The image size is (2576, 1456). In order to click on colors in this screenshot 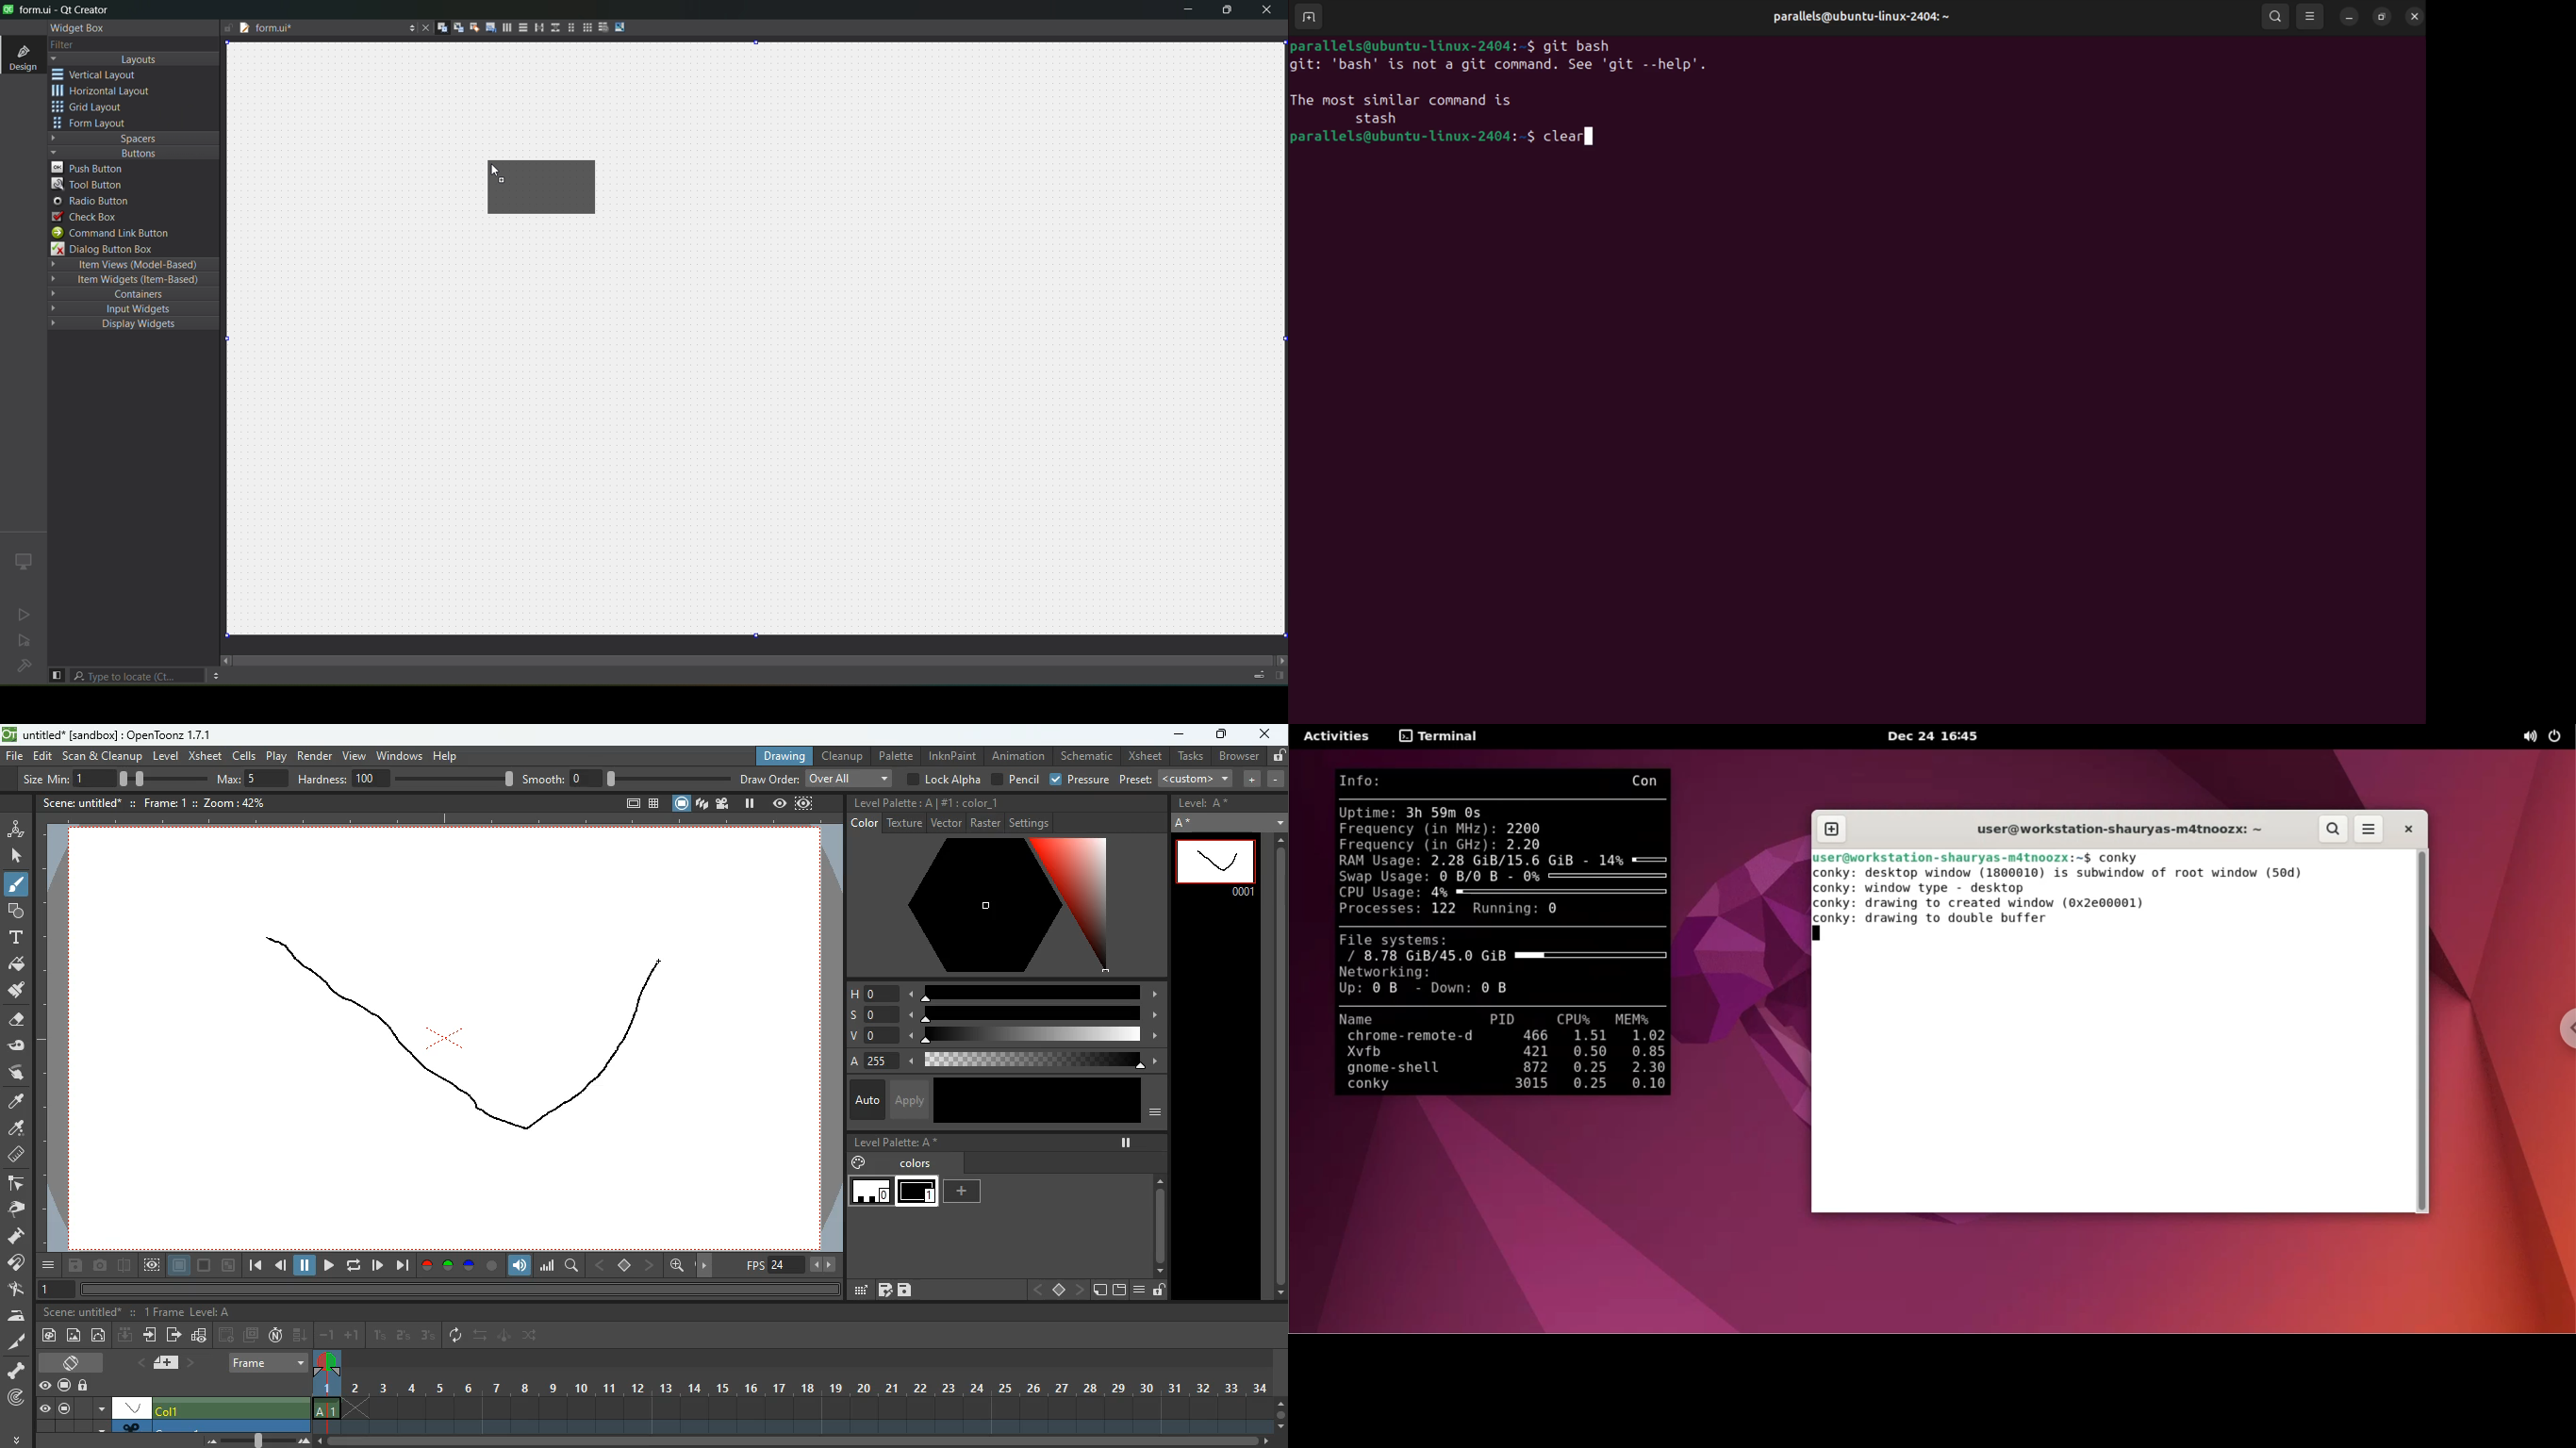, I will do `click(895, 1162)`.